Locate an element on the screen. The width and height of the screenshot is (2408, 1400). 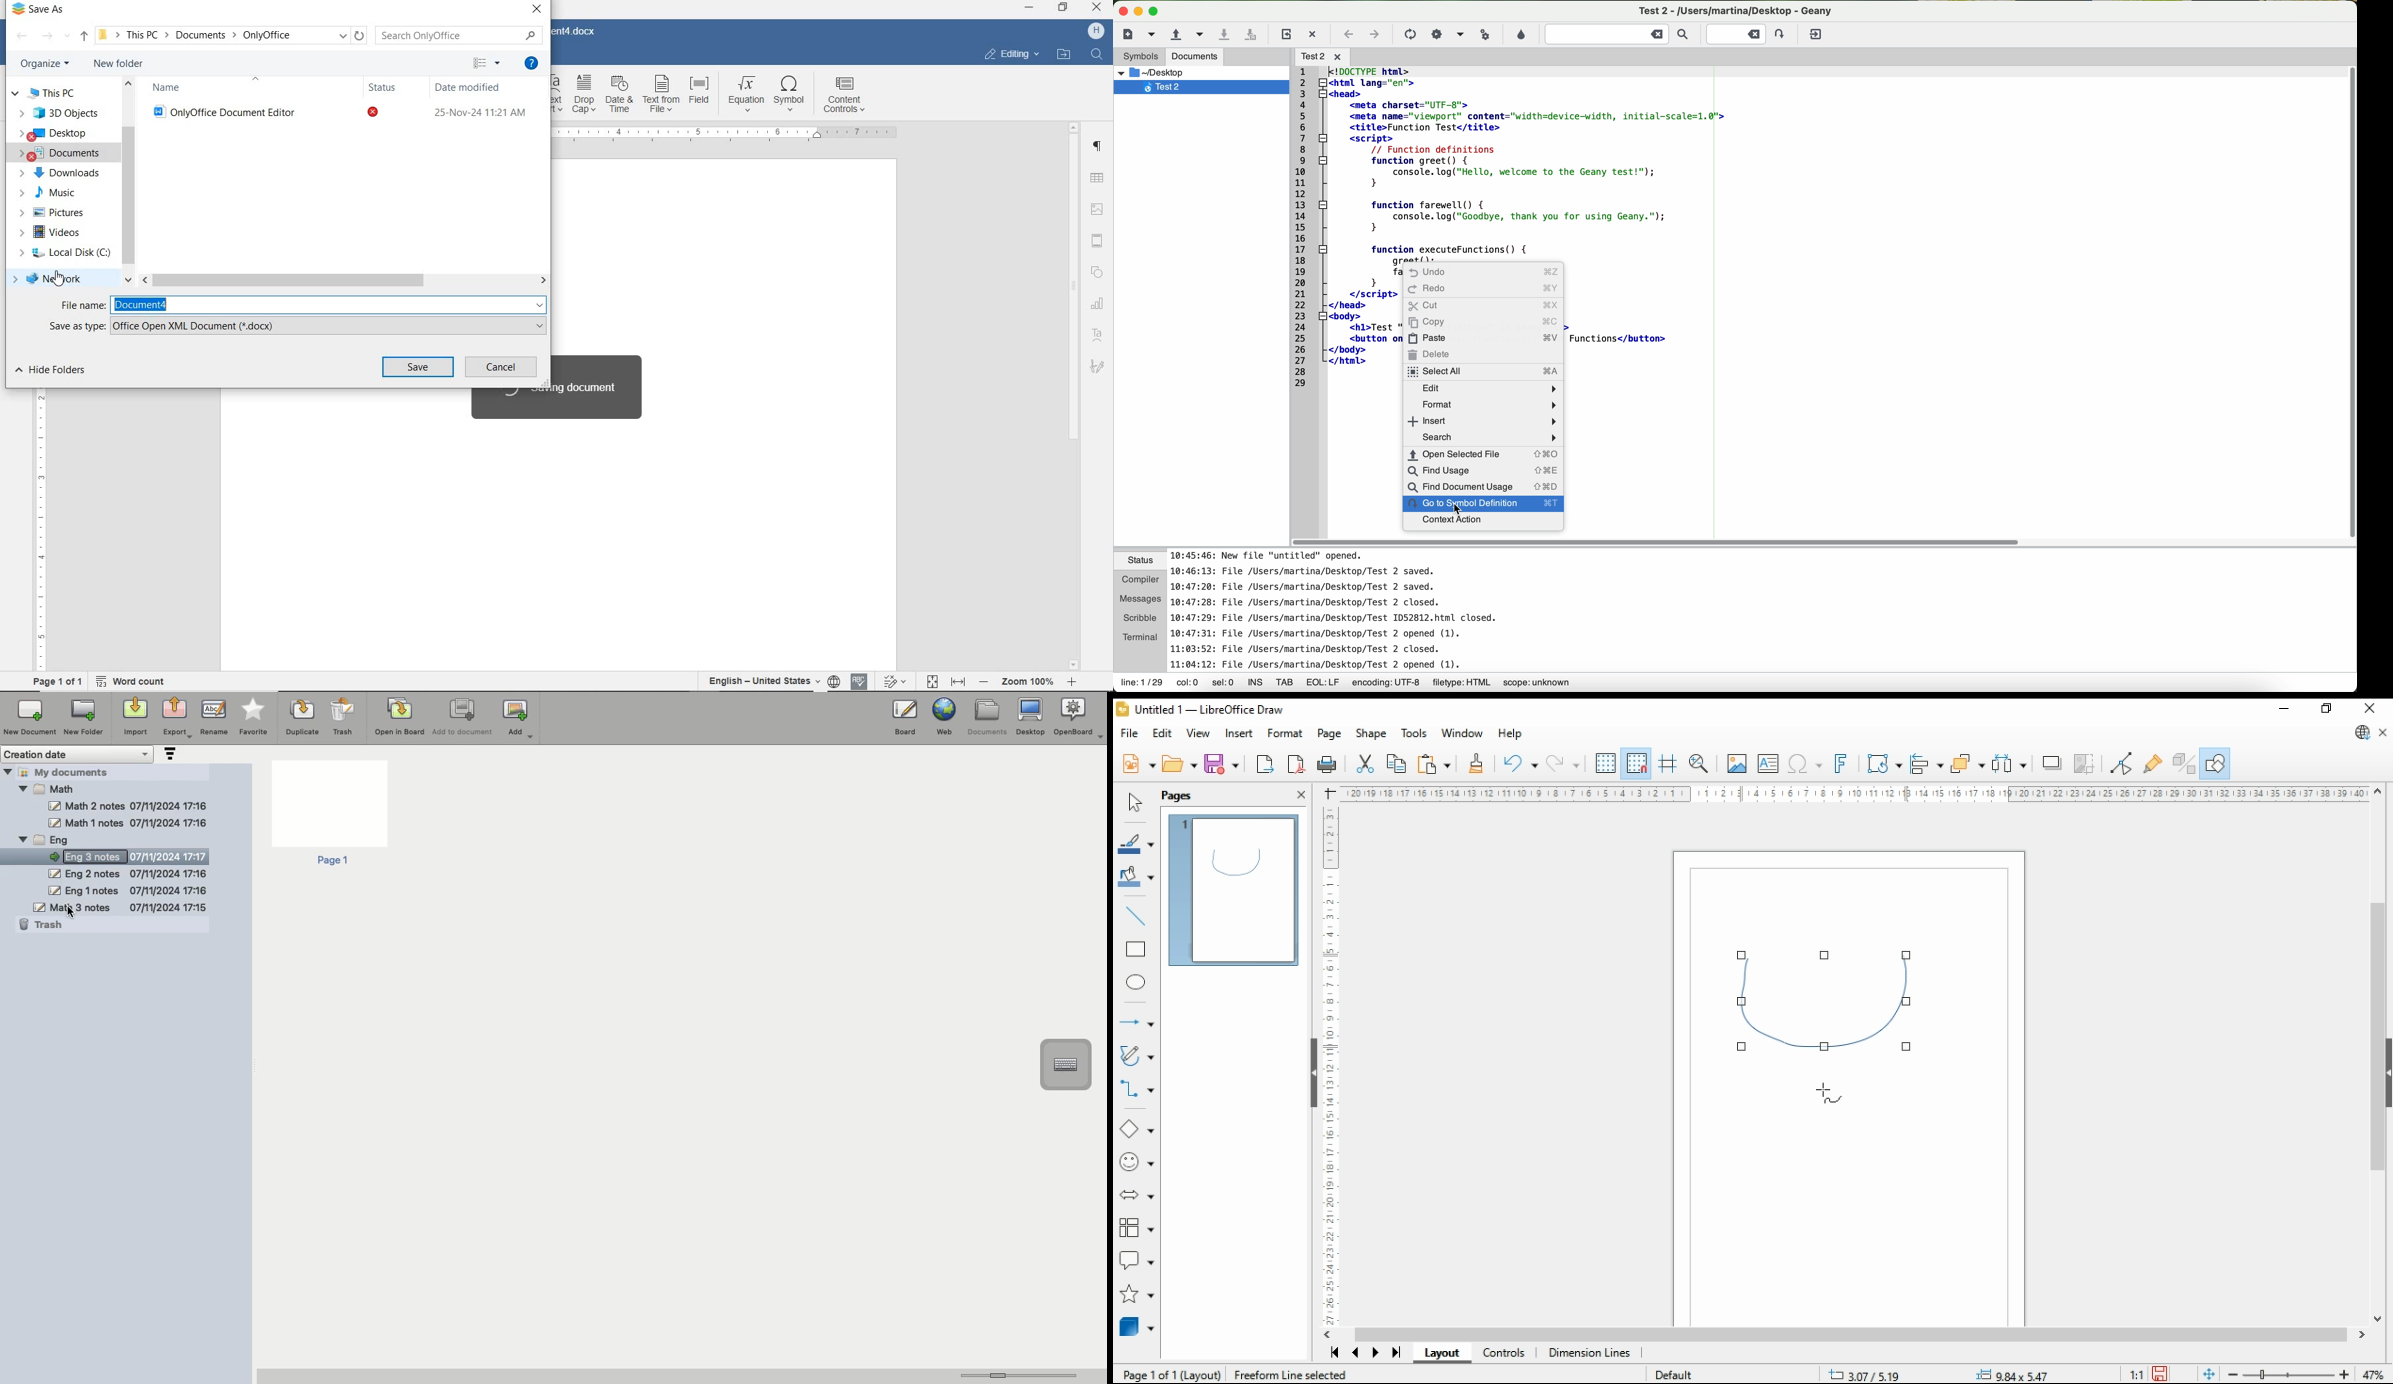
Spell checking is located at coordinates (862, 681).